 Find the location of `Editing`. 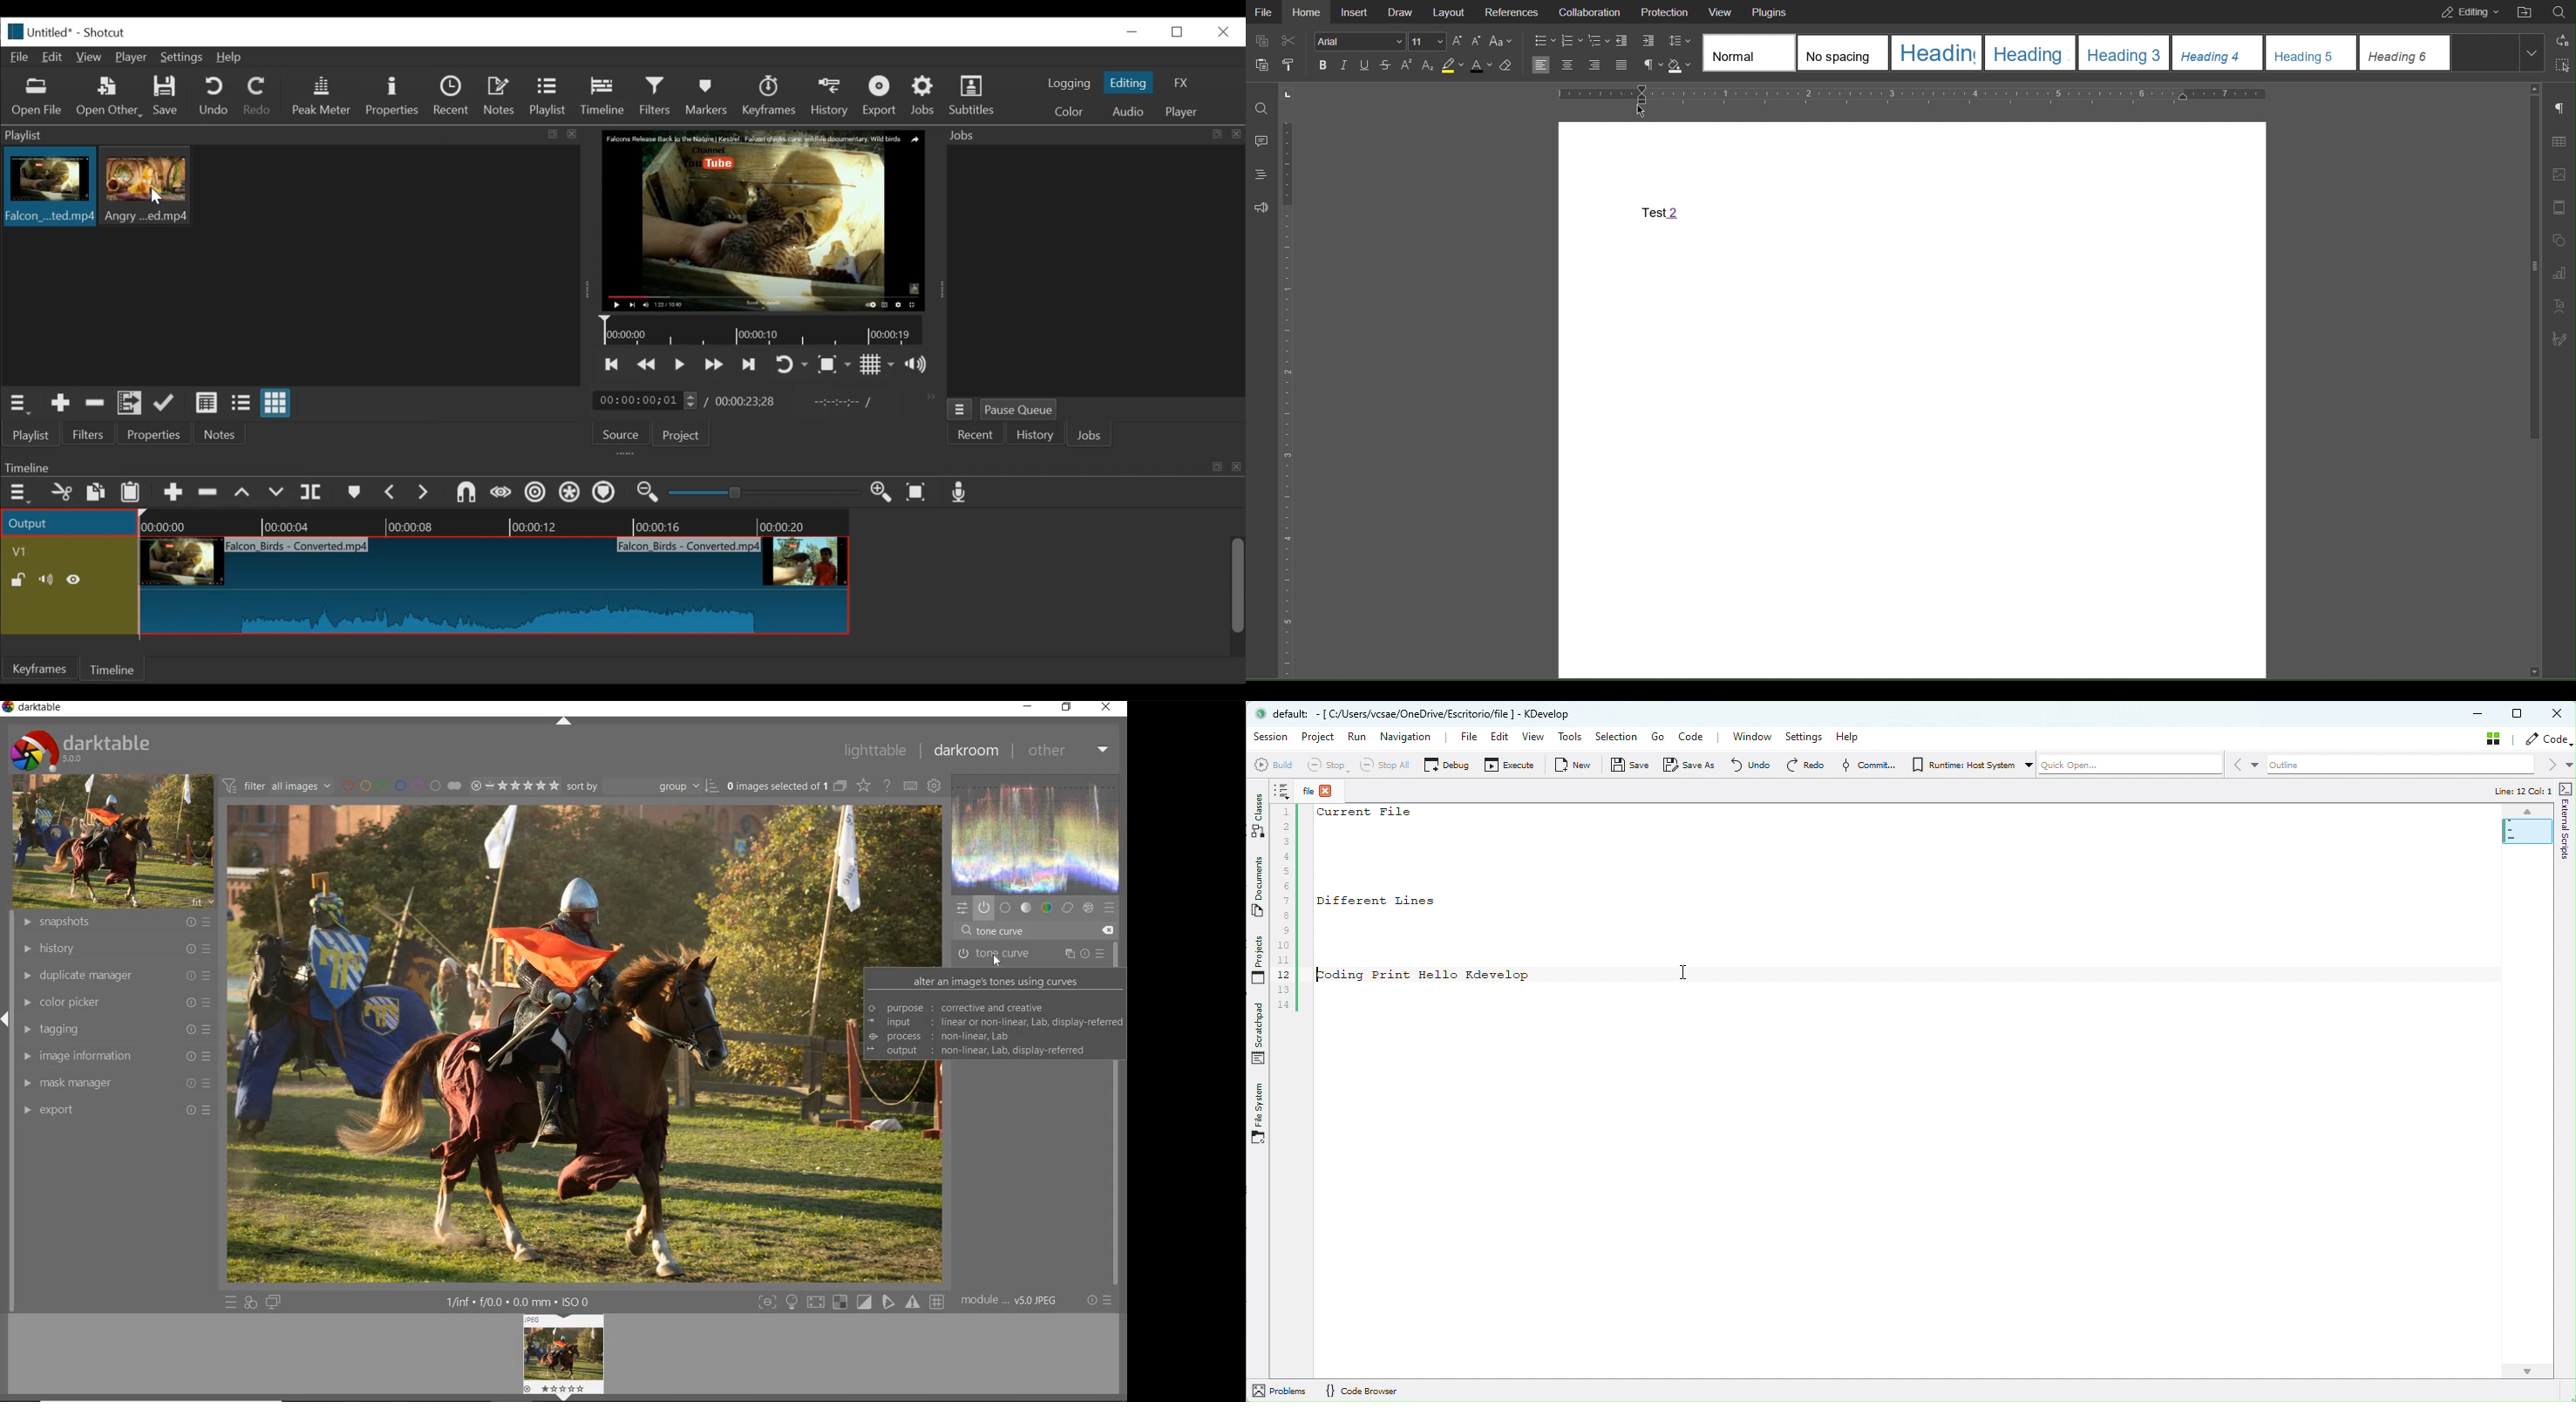

Editing is located at coordinates (2466, 12).